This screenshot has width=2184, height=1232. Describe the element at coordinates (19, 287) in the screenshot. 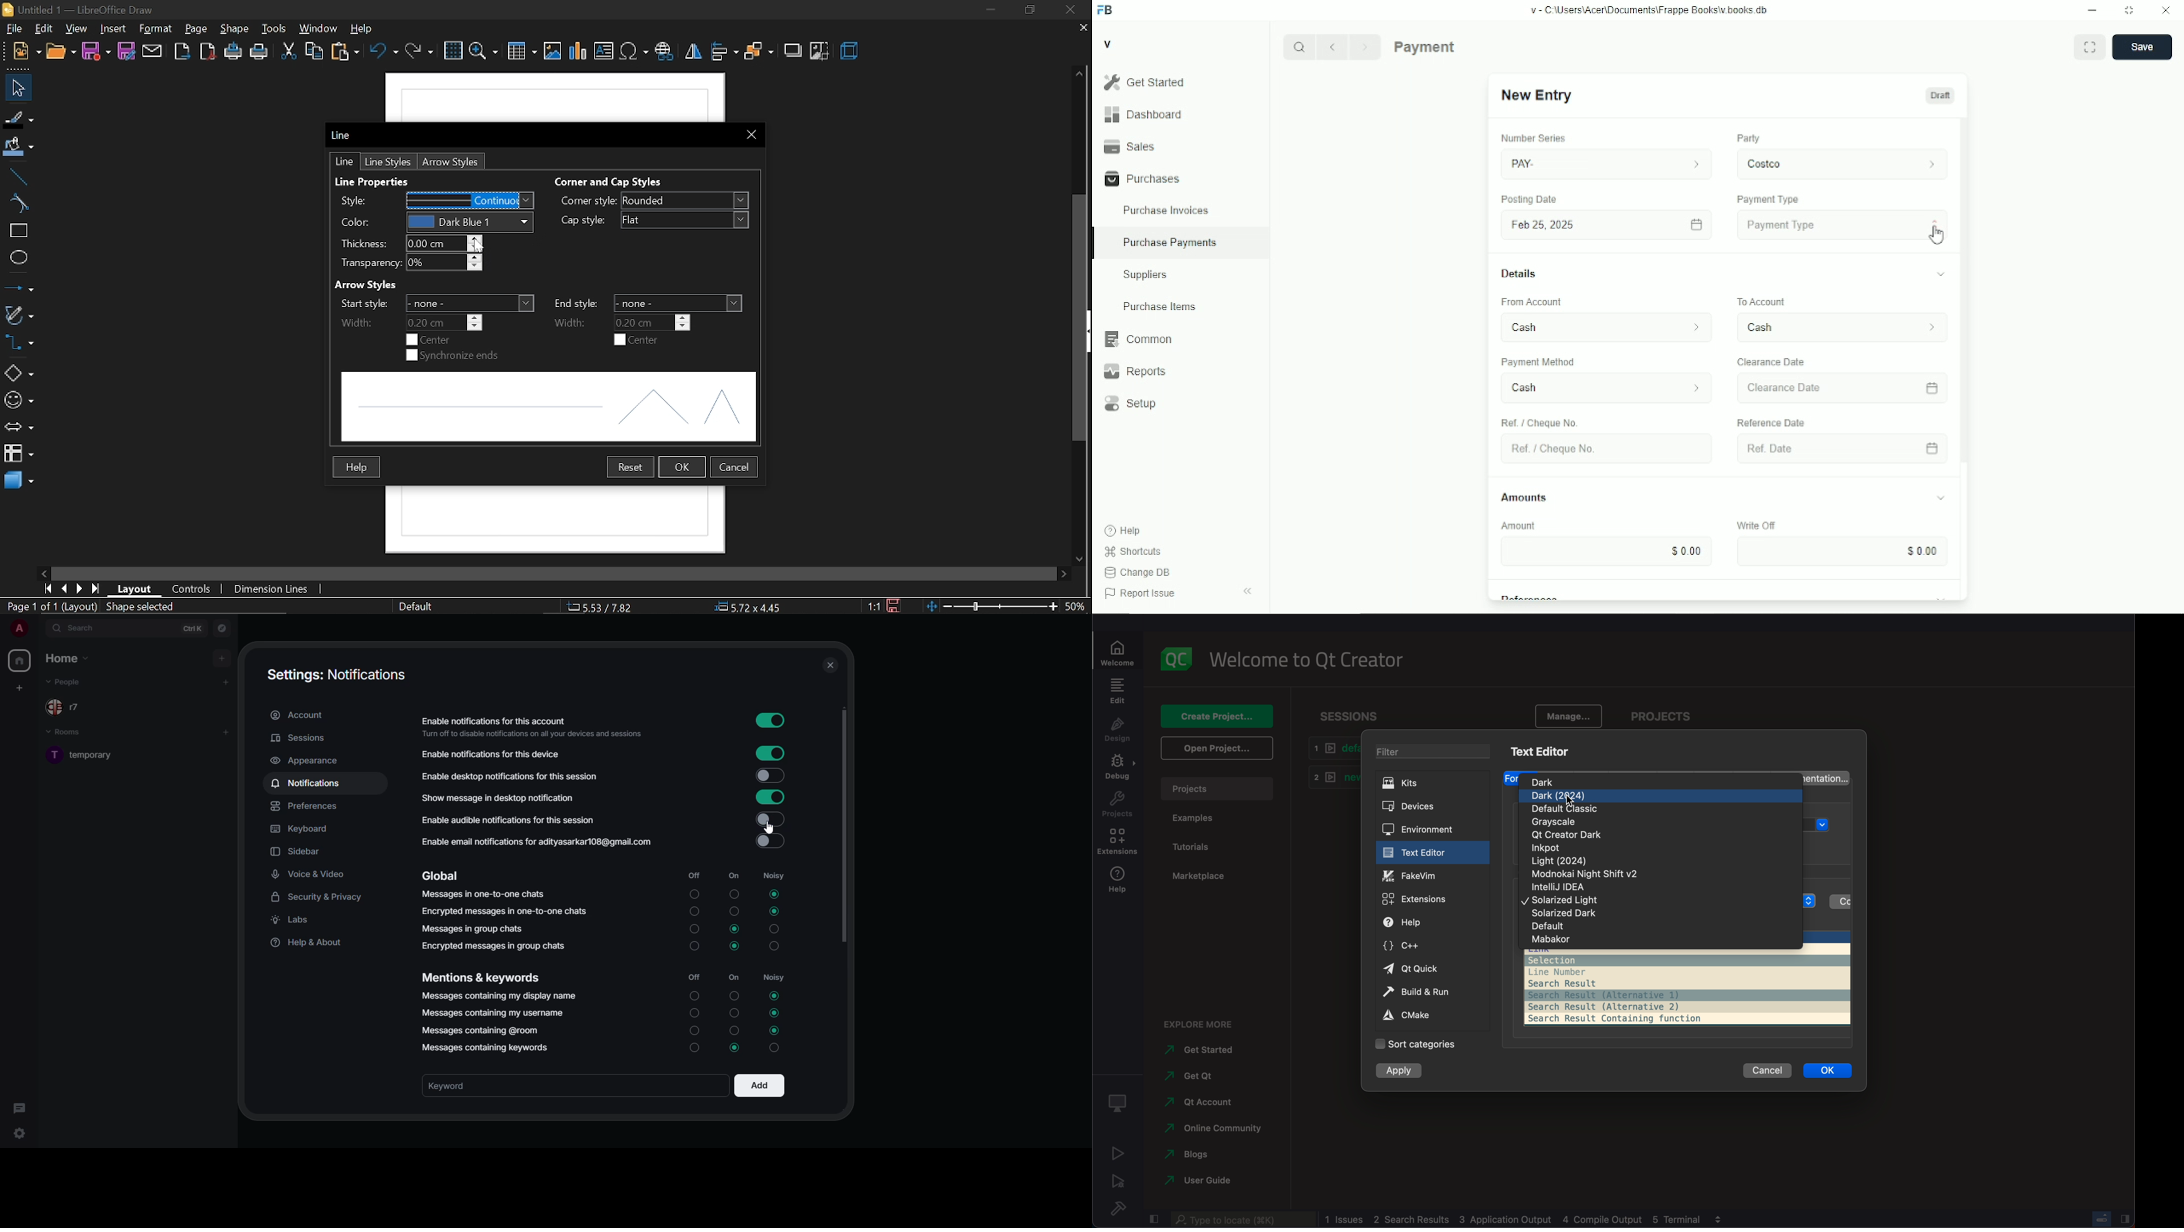

I see `lines and arrows` at that location.